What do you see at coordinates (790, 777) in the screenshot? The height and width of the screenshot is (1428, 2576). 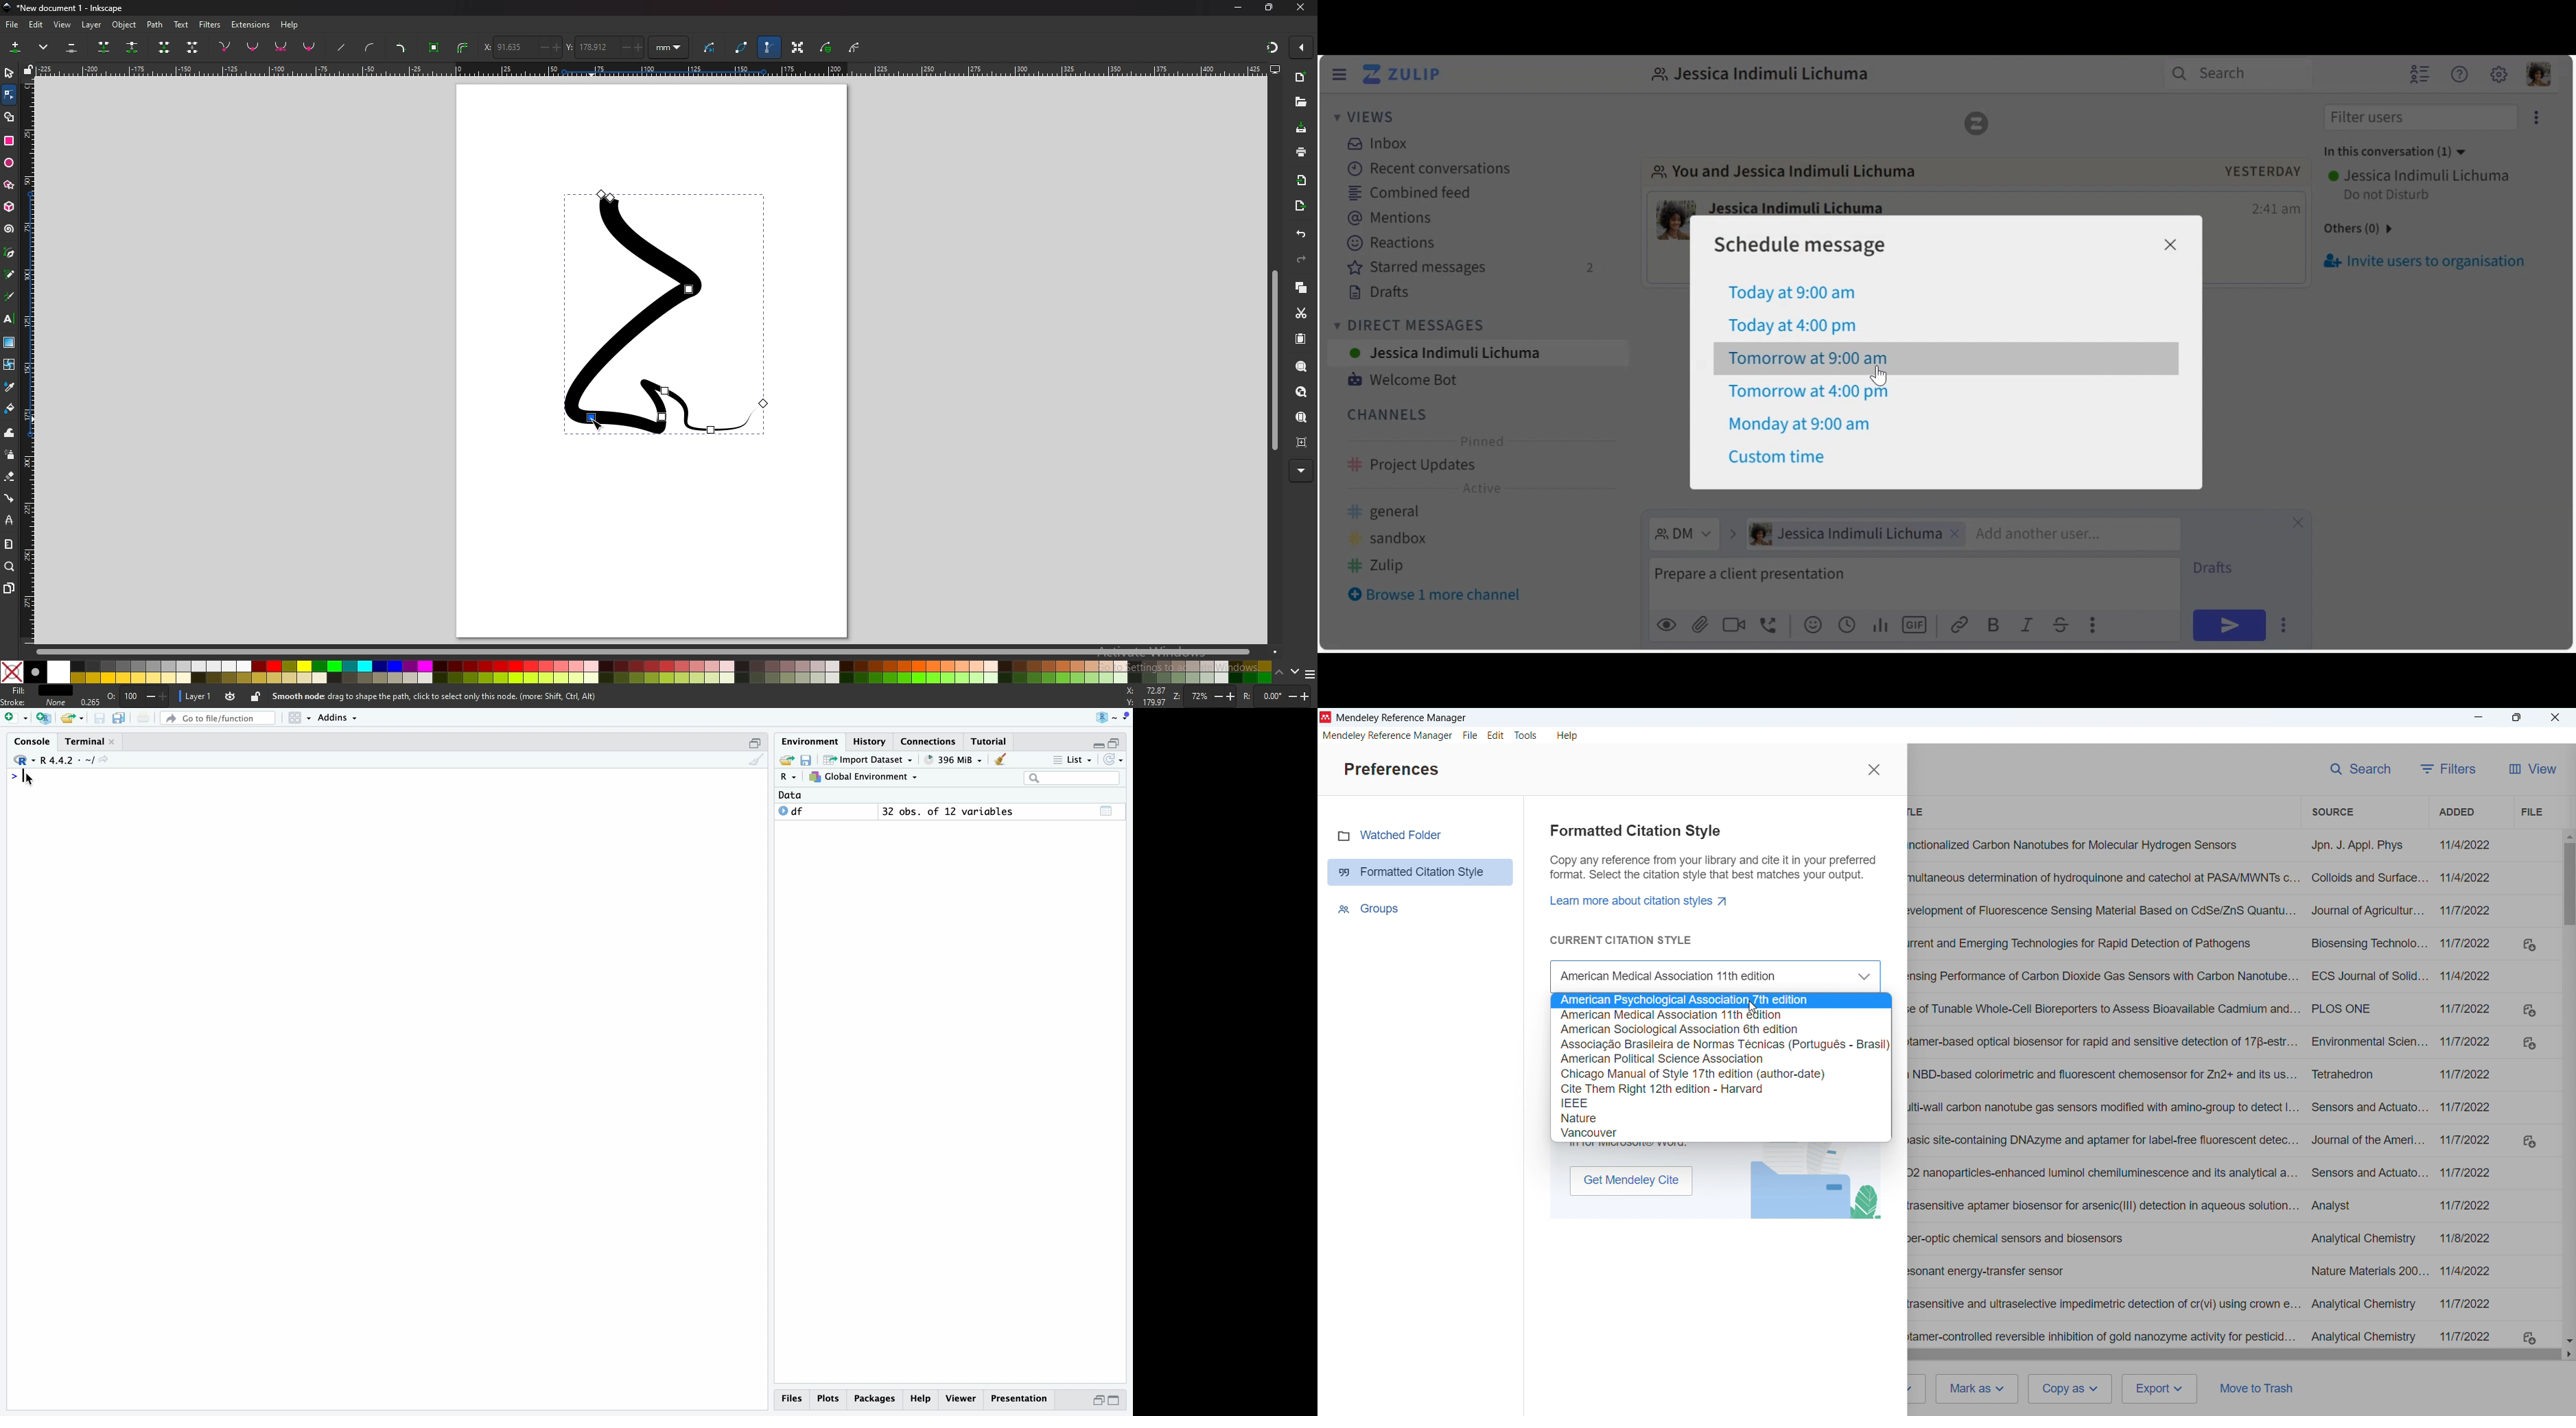 I see `R` at bounding box center [790, 777].